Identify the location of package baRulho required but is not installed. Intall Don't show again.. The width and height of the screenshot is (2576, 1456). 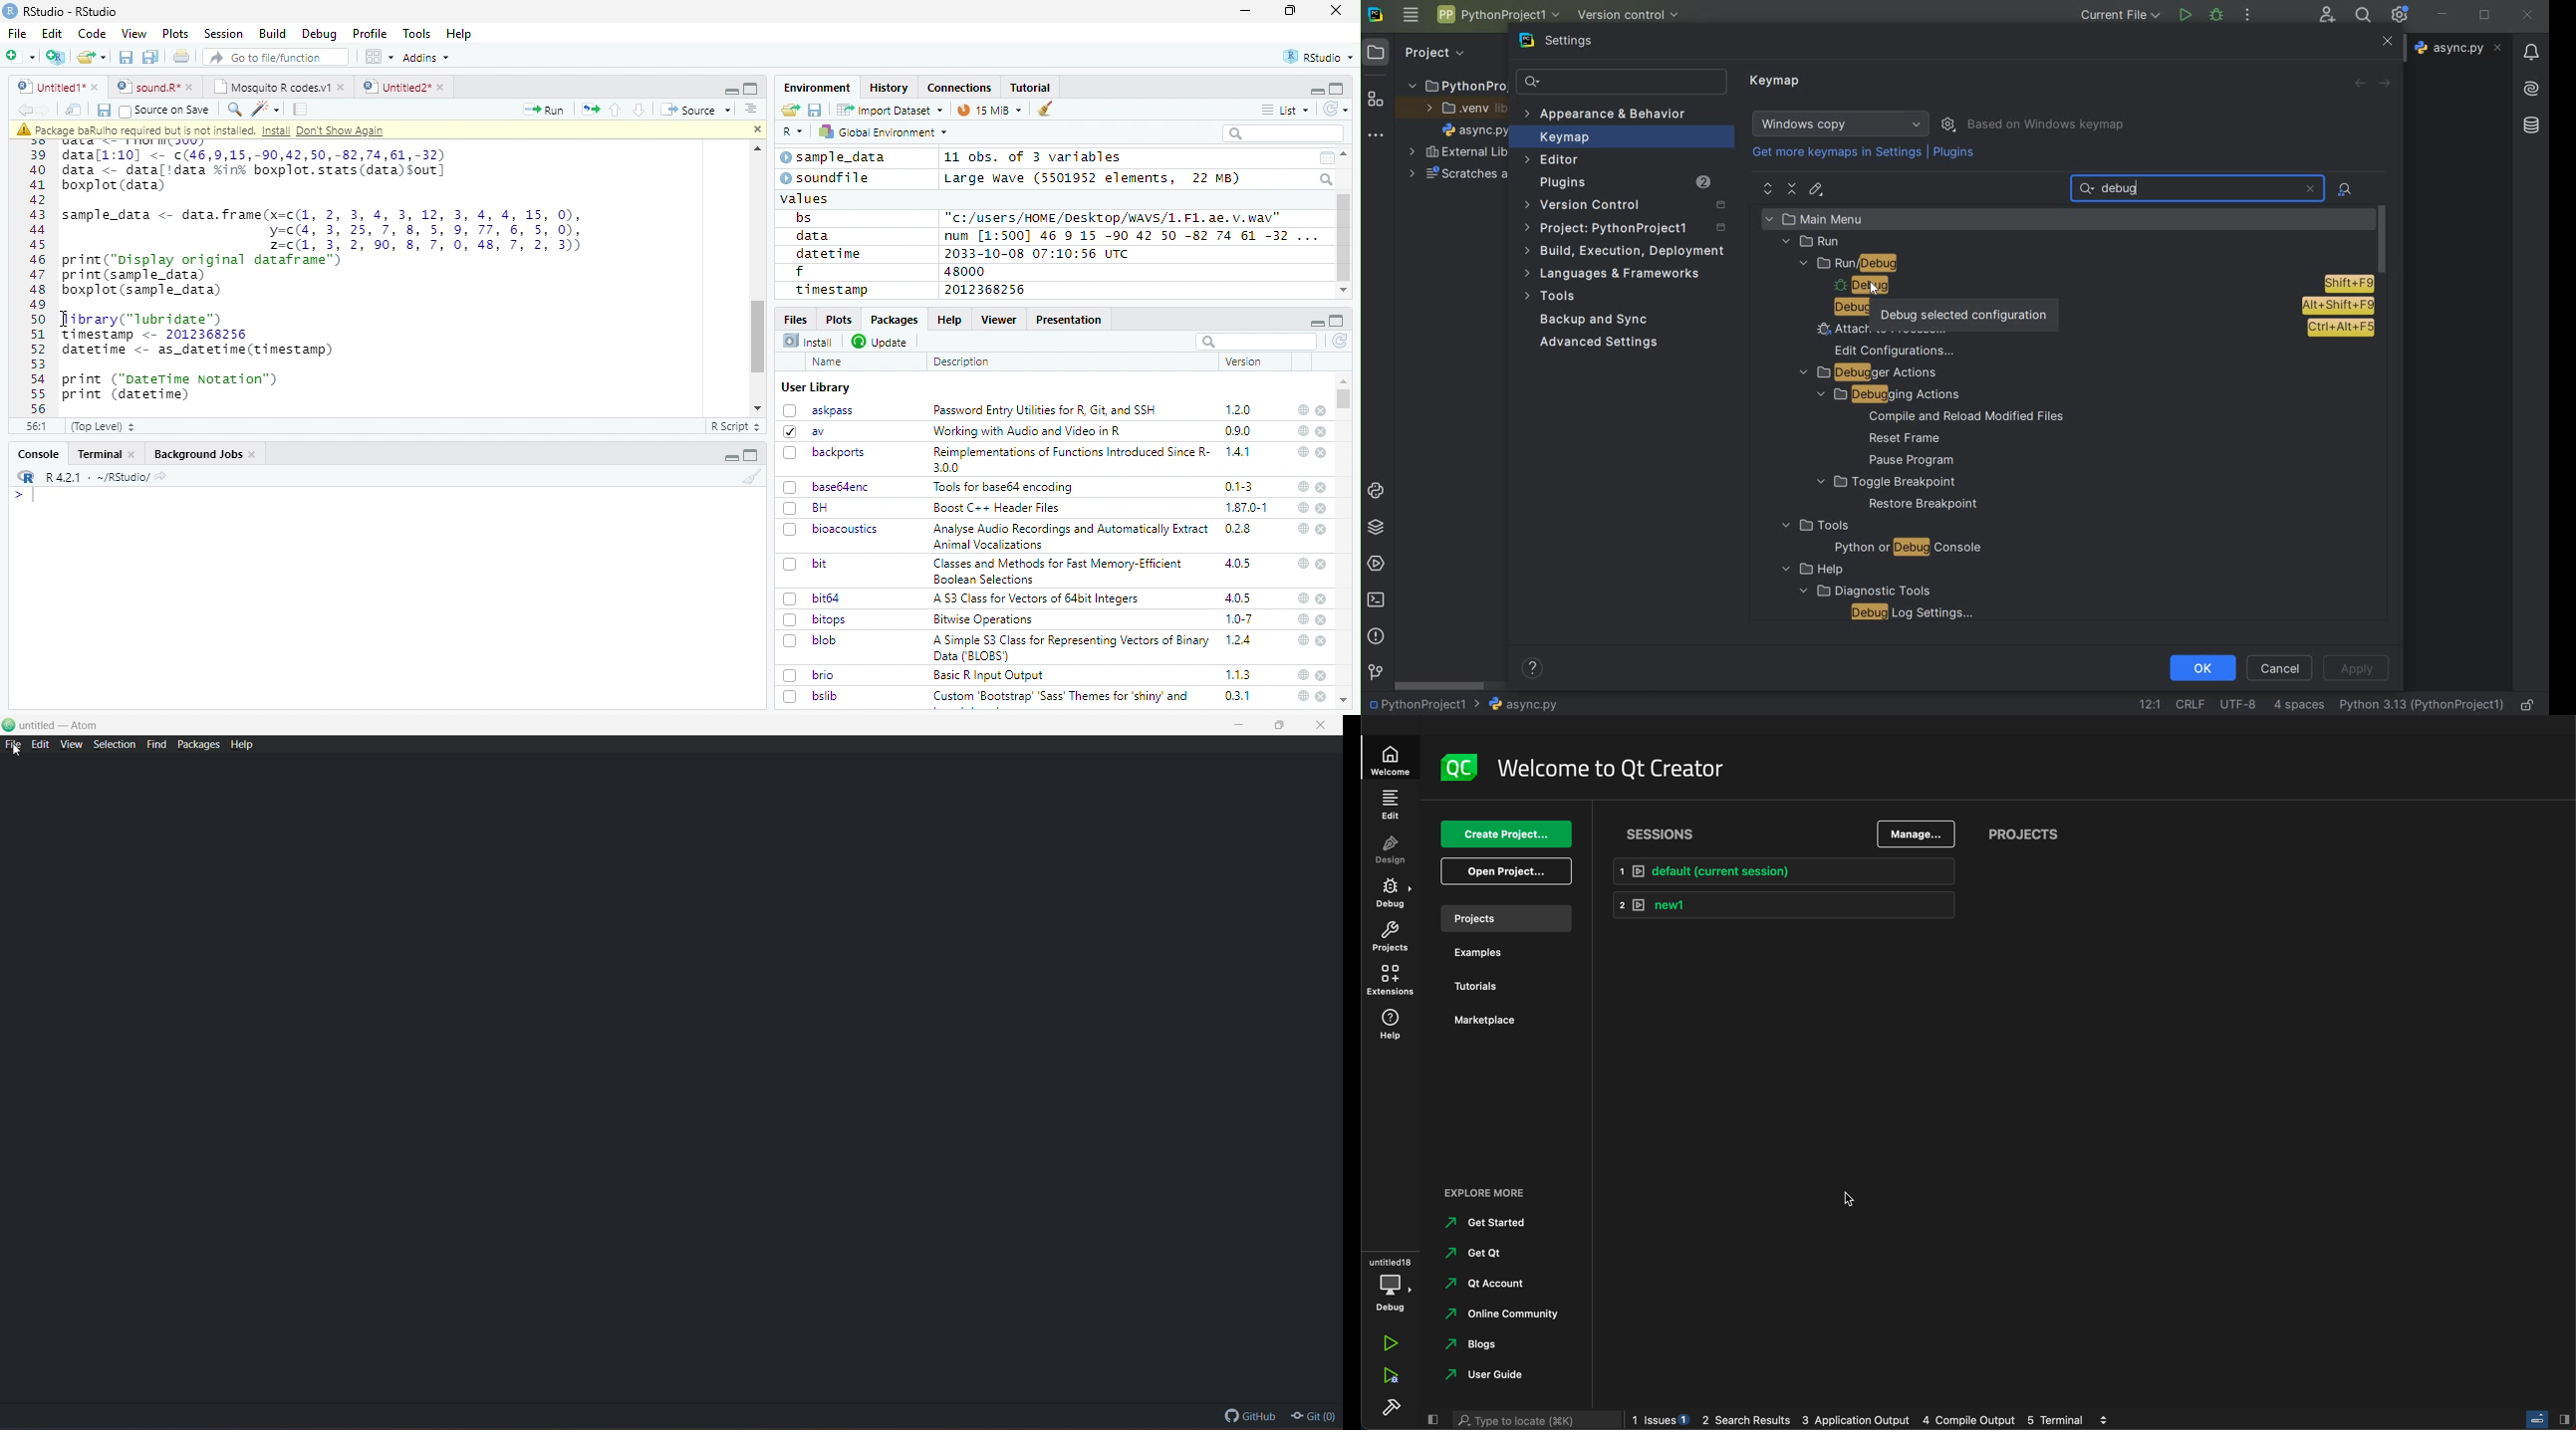
(206, 130).